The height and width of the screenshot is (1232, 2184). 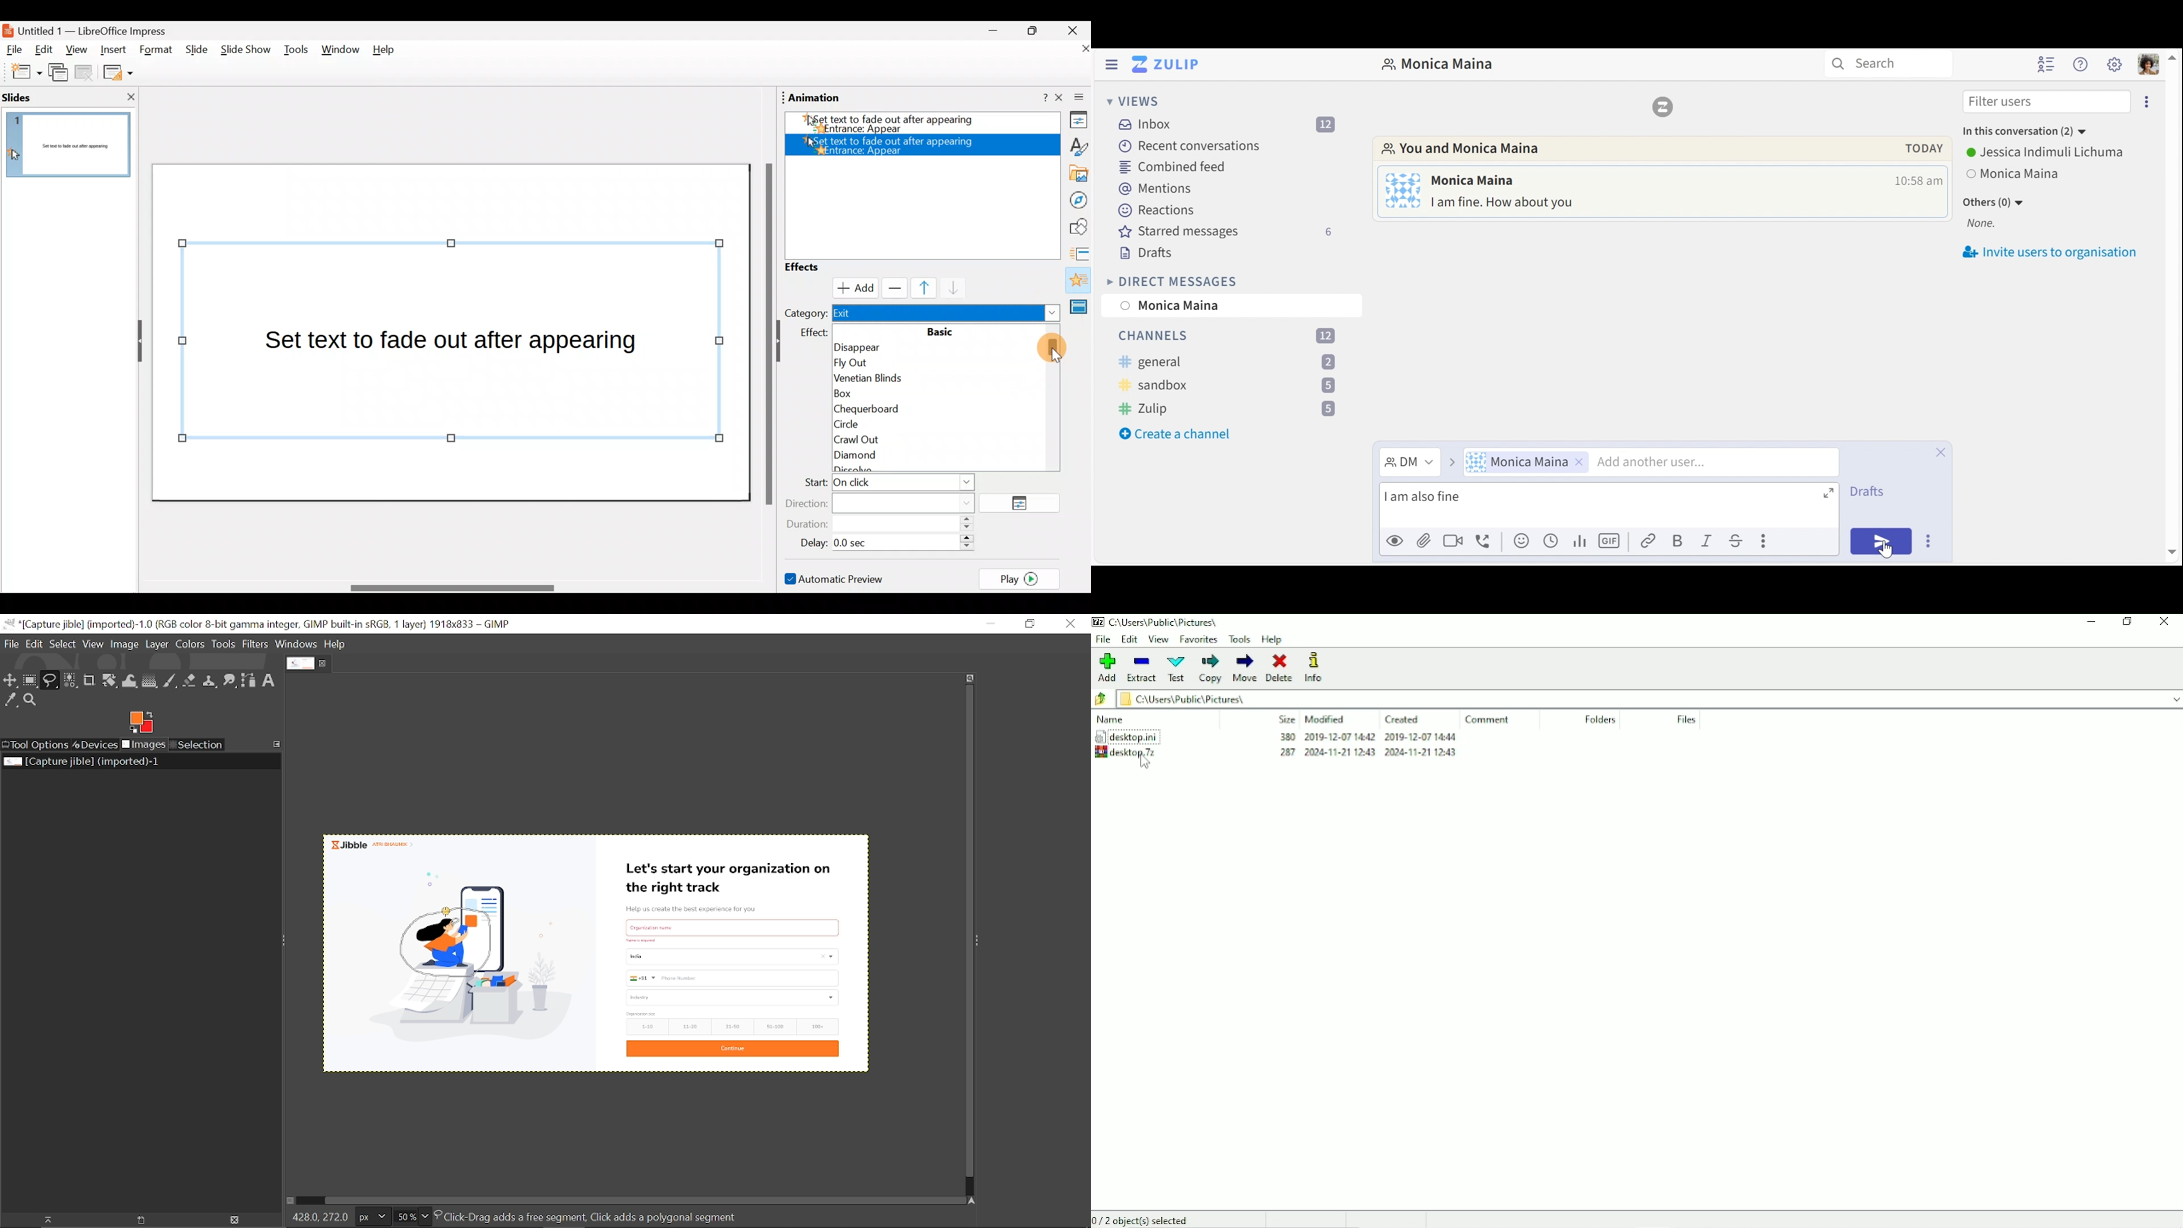 I want to click on restore down, so click(x=1029, y=623).